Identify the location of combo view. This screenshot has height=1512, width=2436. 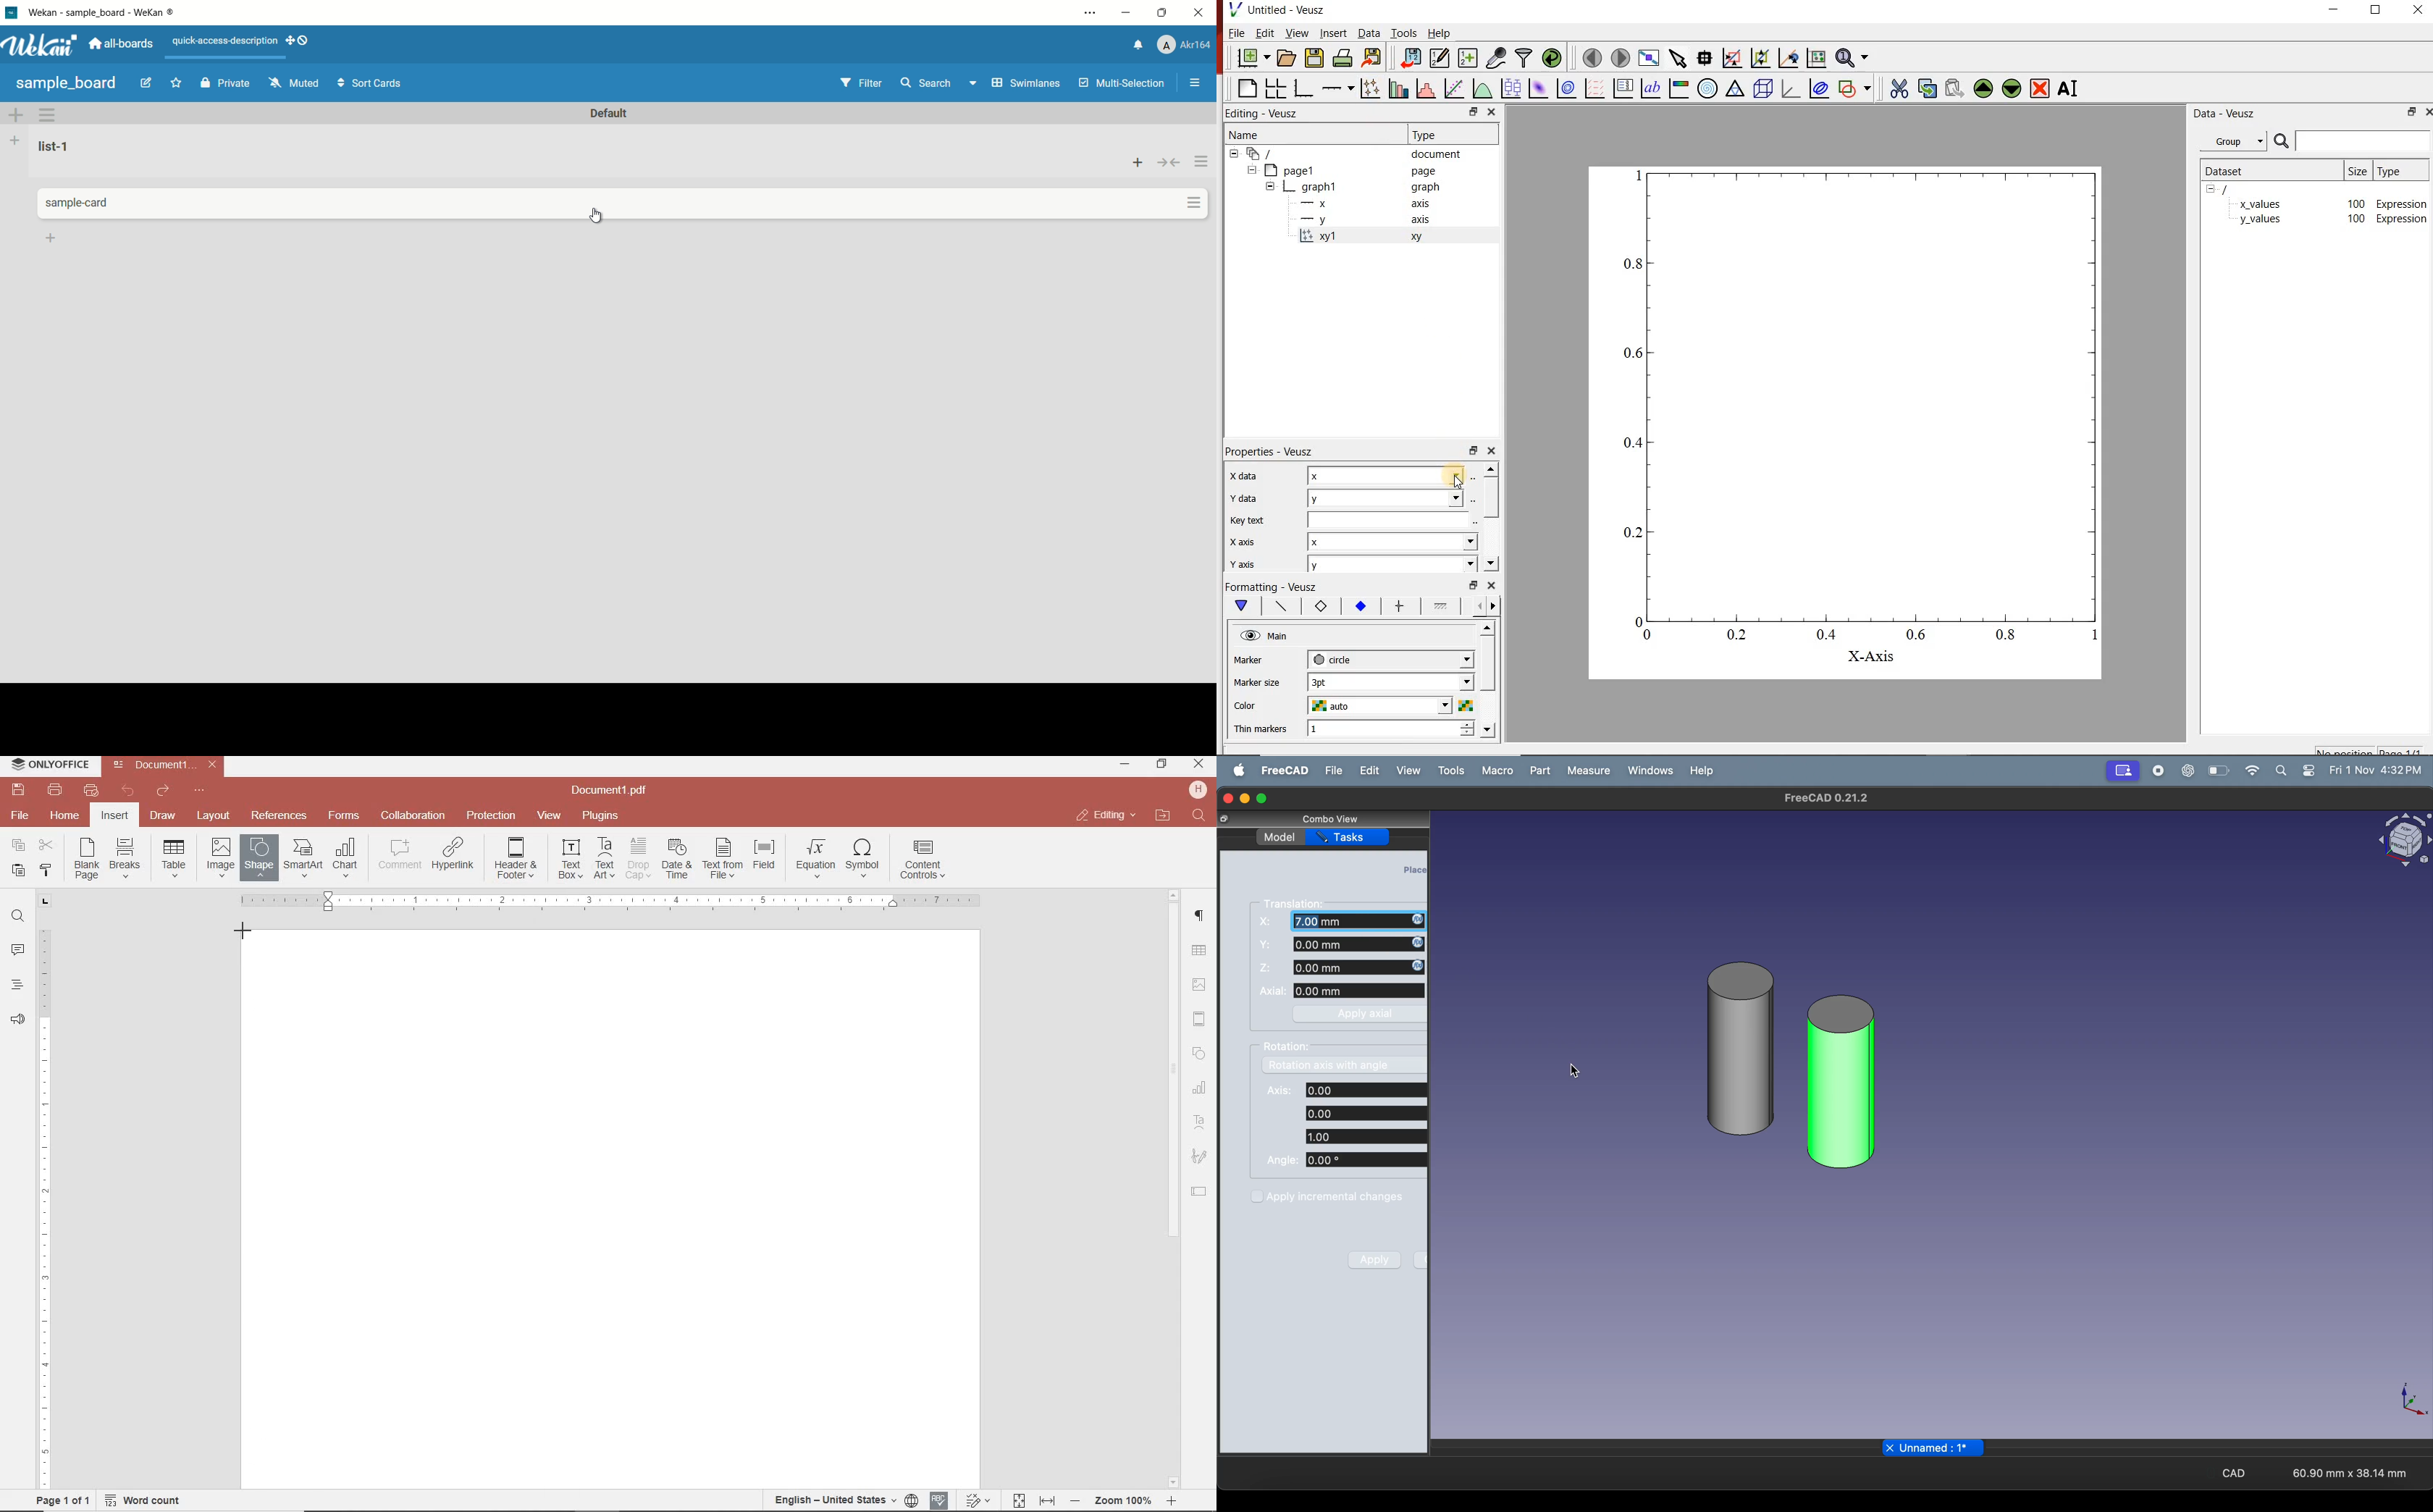
(1331, 820).